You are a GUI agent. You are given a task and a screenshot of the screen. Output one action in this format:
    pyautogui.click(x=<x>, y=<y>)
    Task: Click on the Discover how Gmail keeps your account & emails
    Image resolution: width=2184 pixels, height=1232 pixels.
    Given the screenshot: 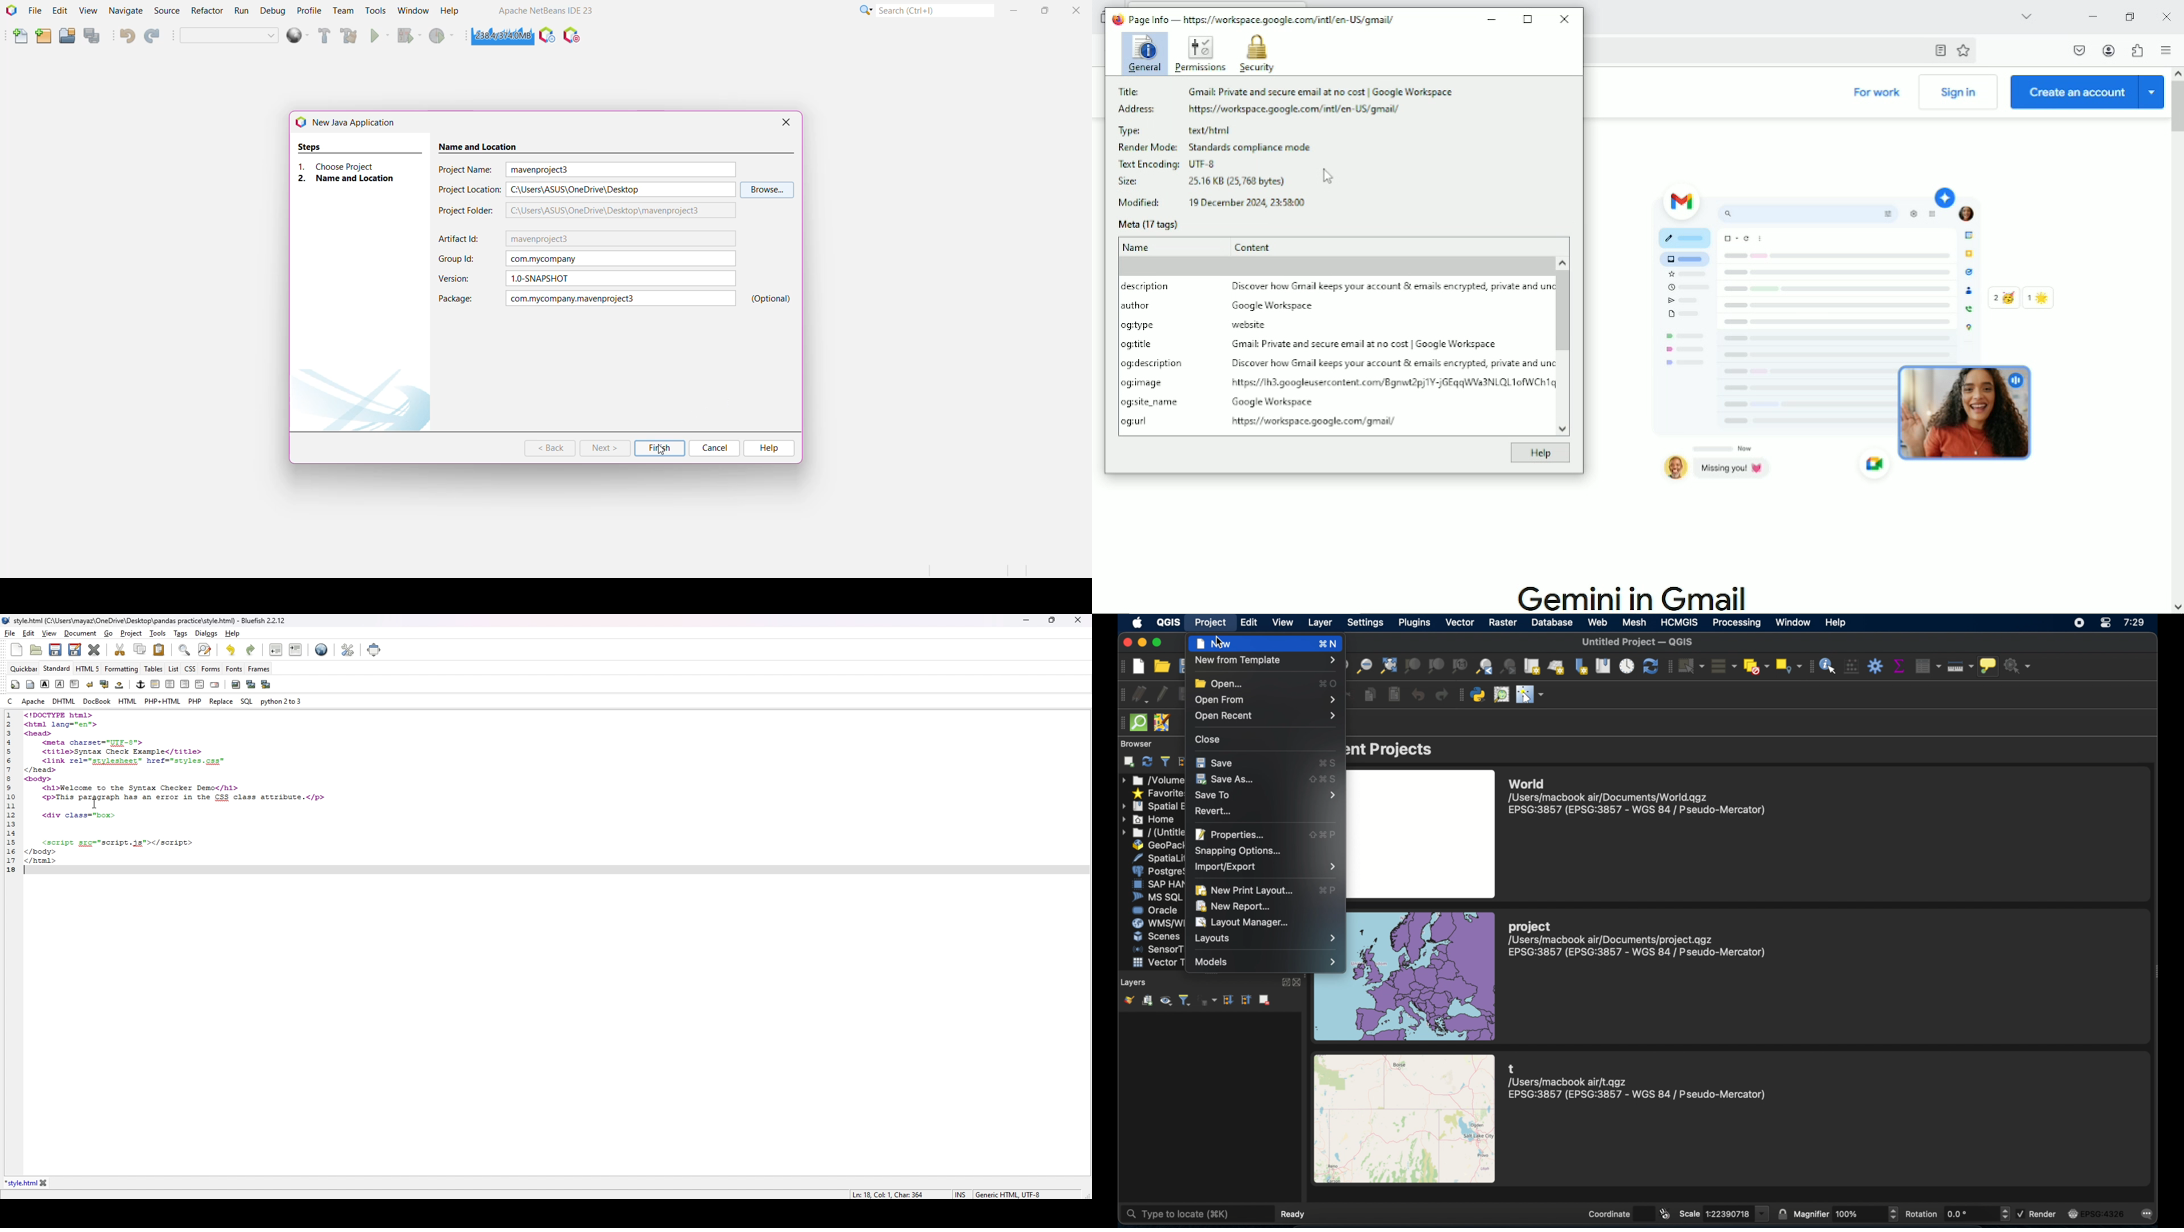 What is the action you would take?
    pyautogui.click(x=1393, y=365)
    